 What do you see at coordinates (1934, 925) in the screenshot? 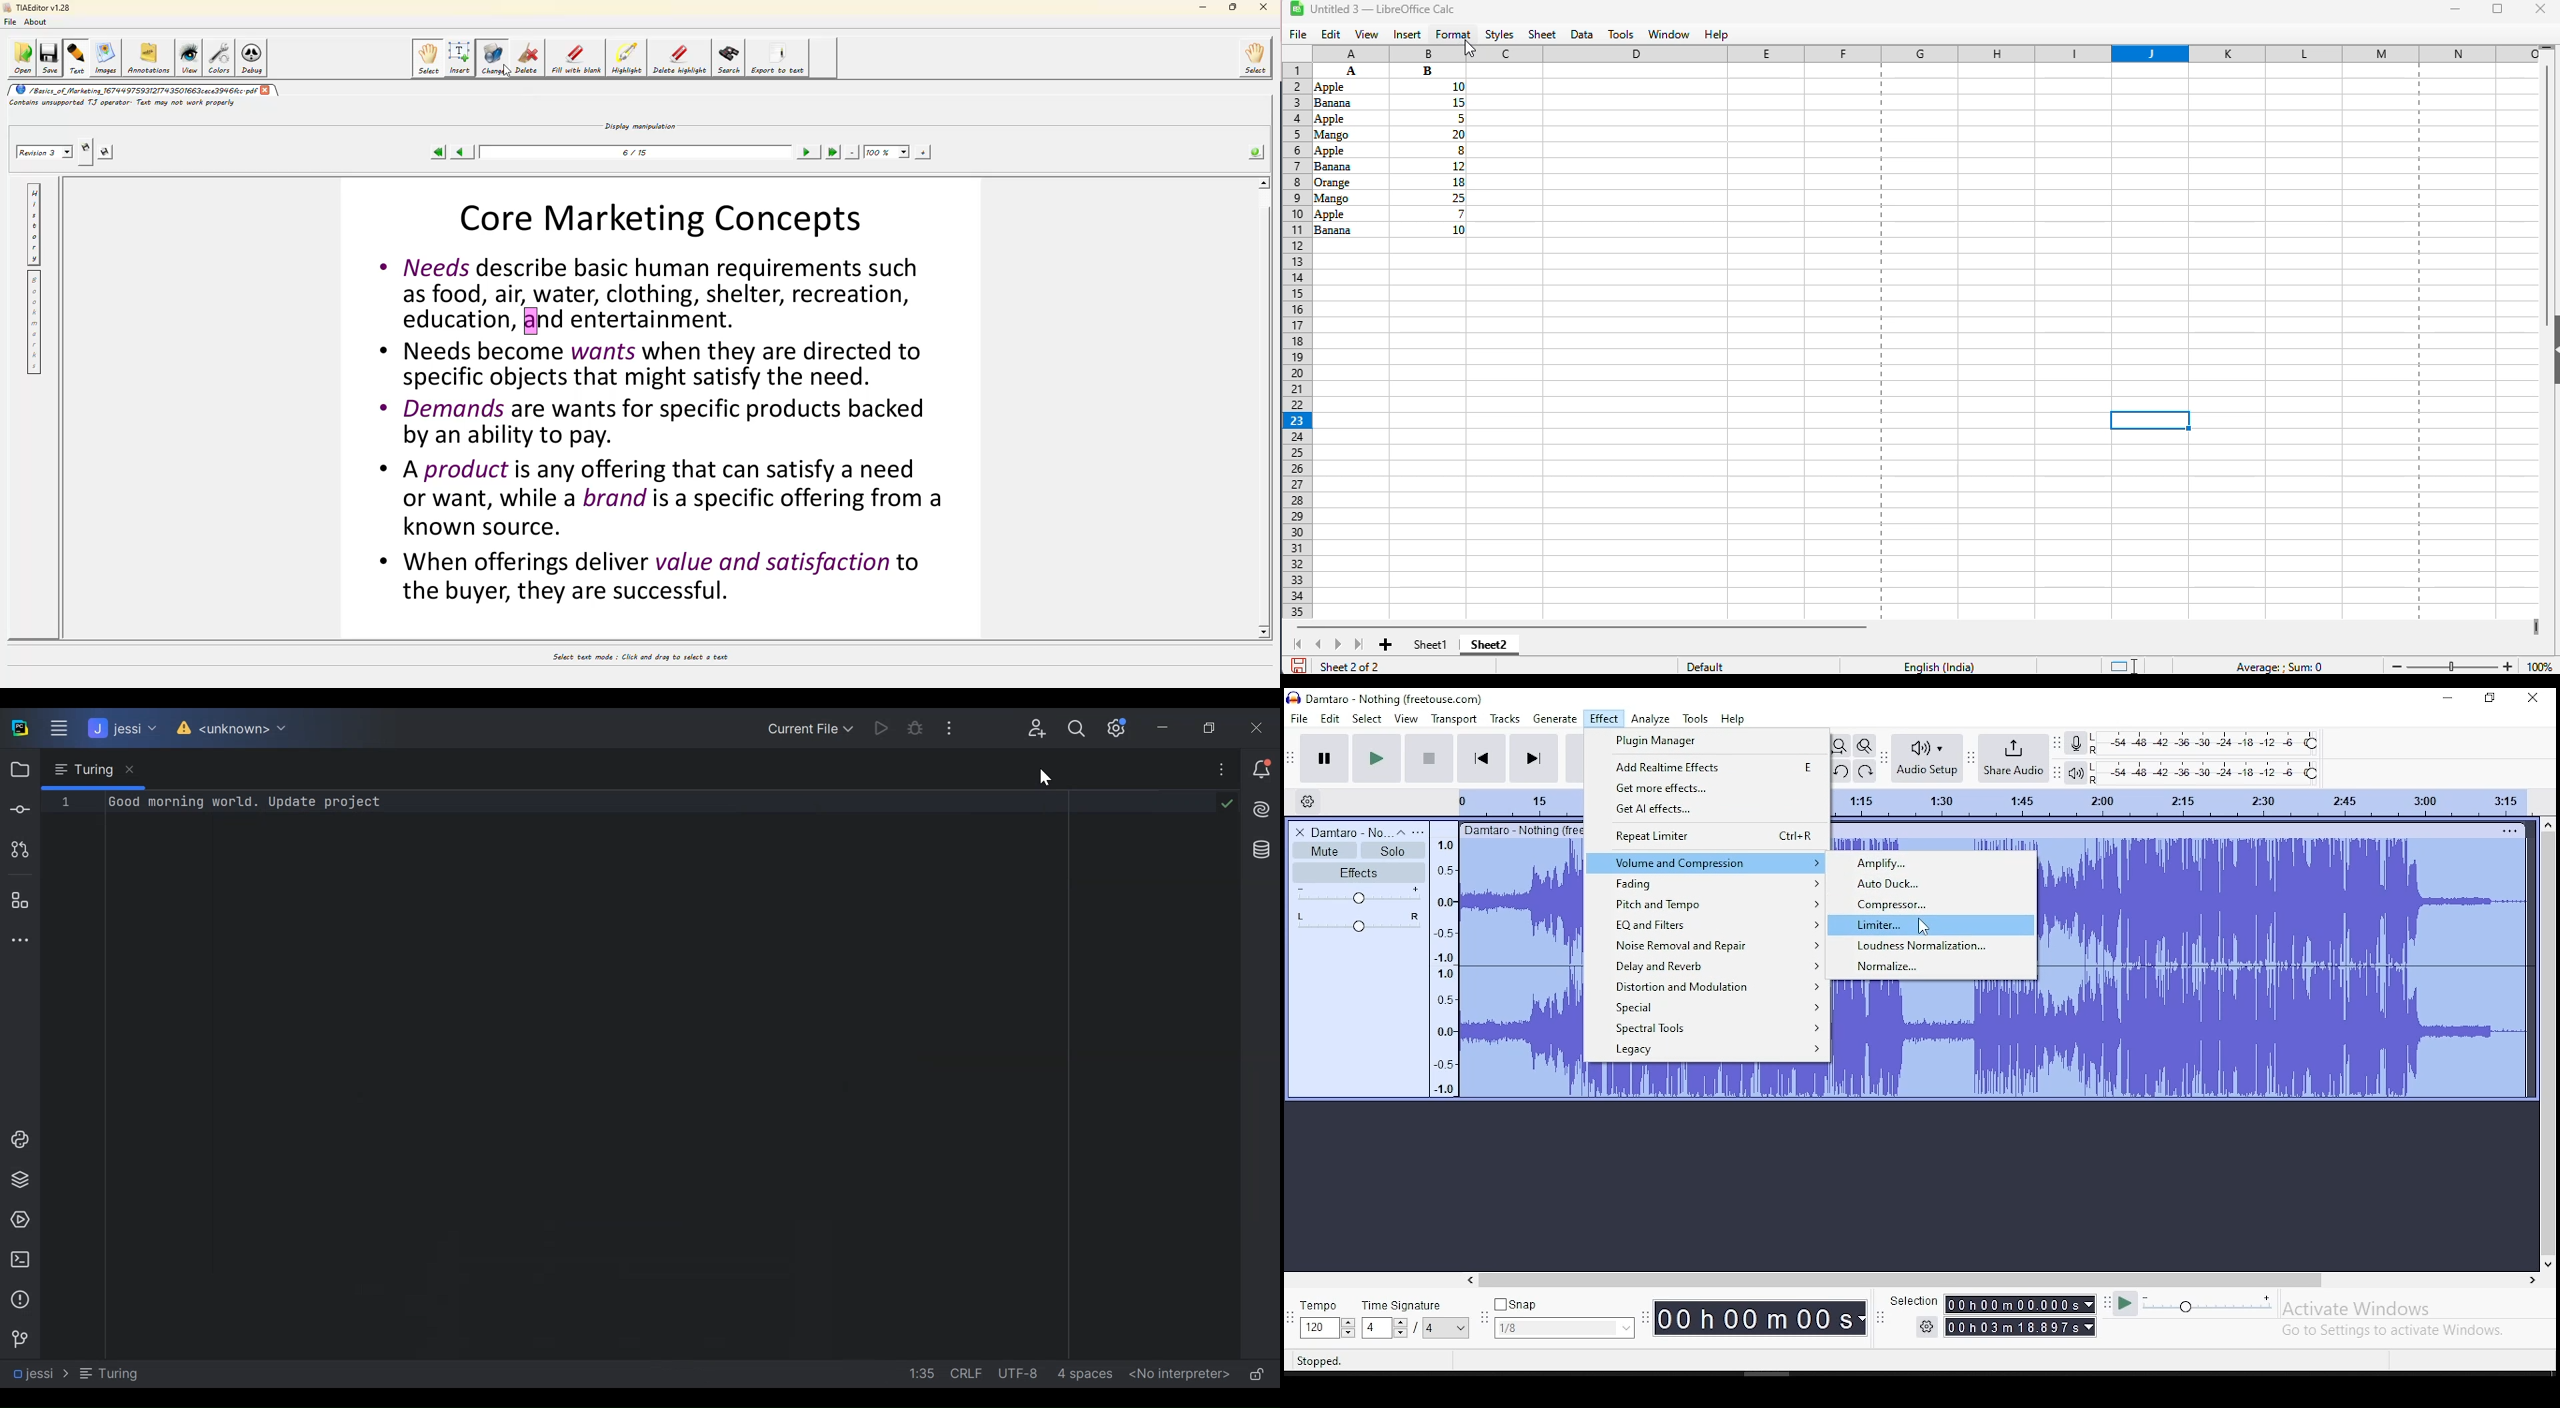
I see `limiter` at bounding box center [1934, 925].